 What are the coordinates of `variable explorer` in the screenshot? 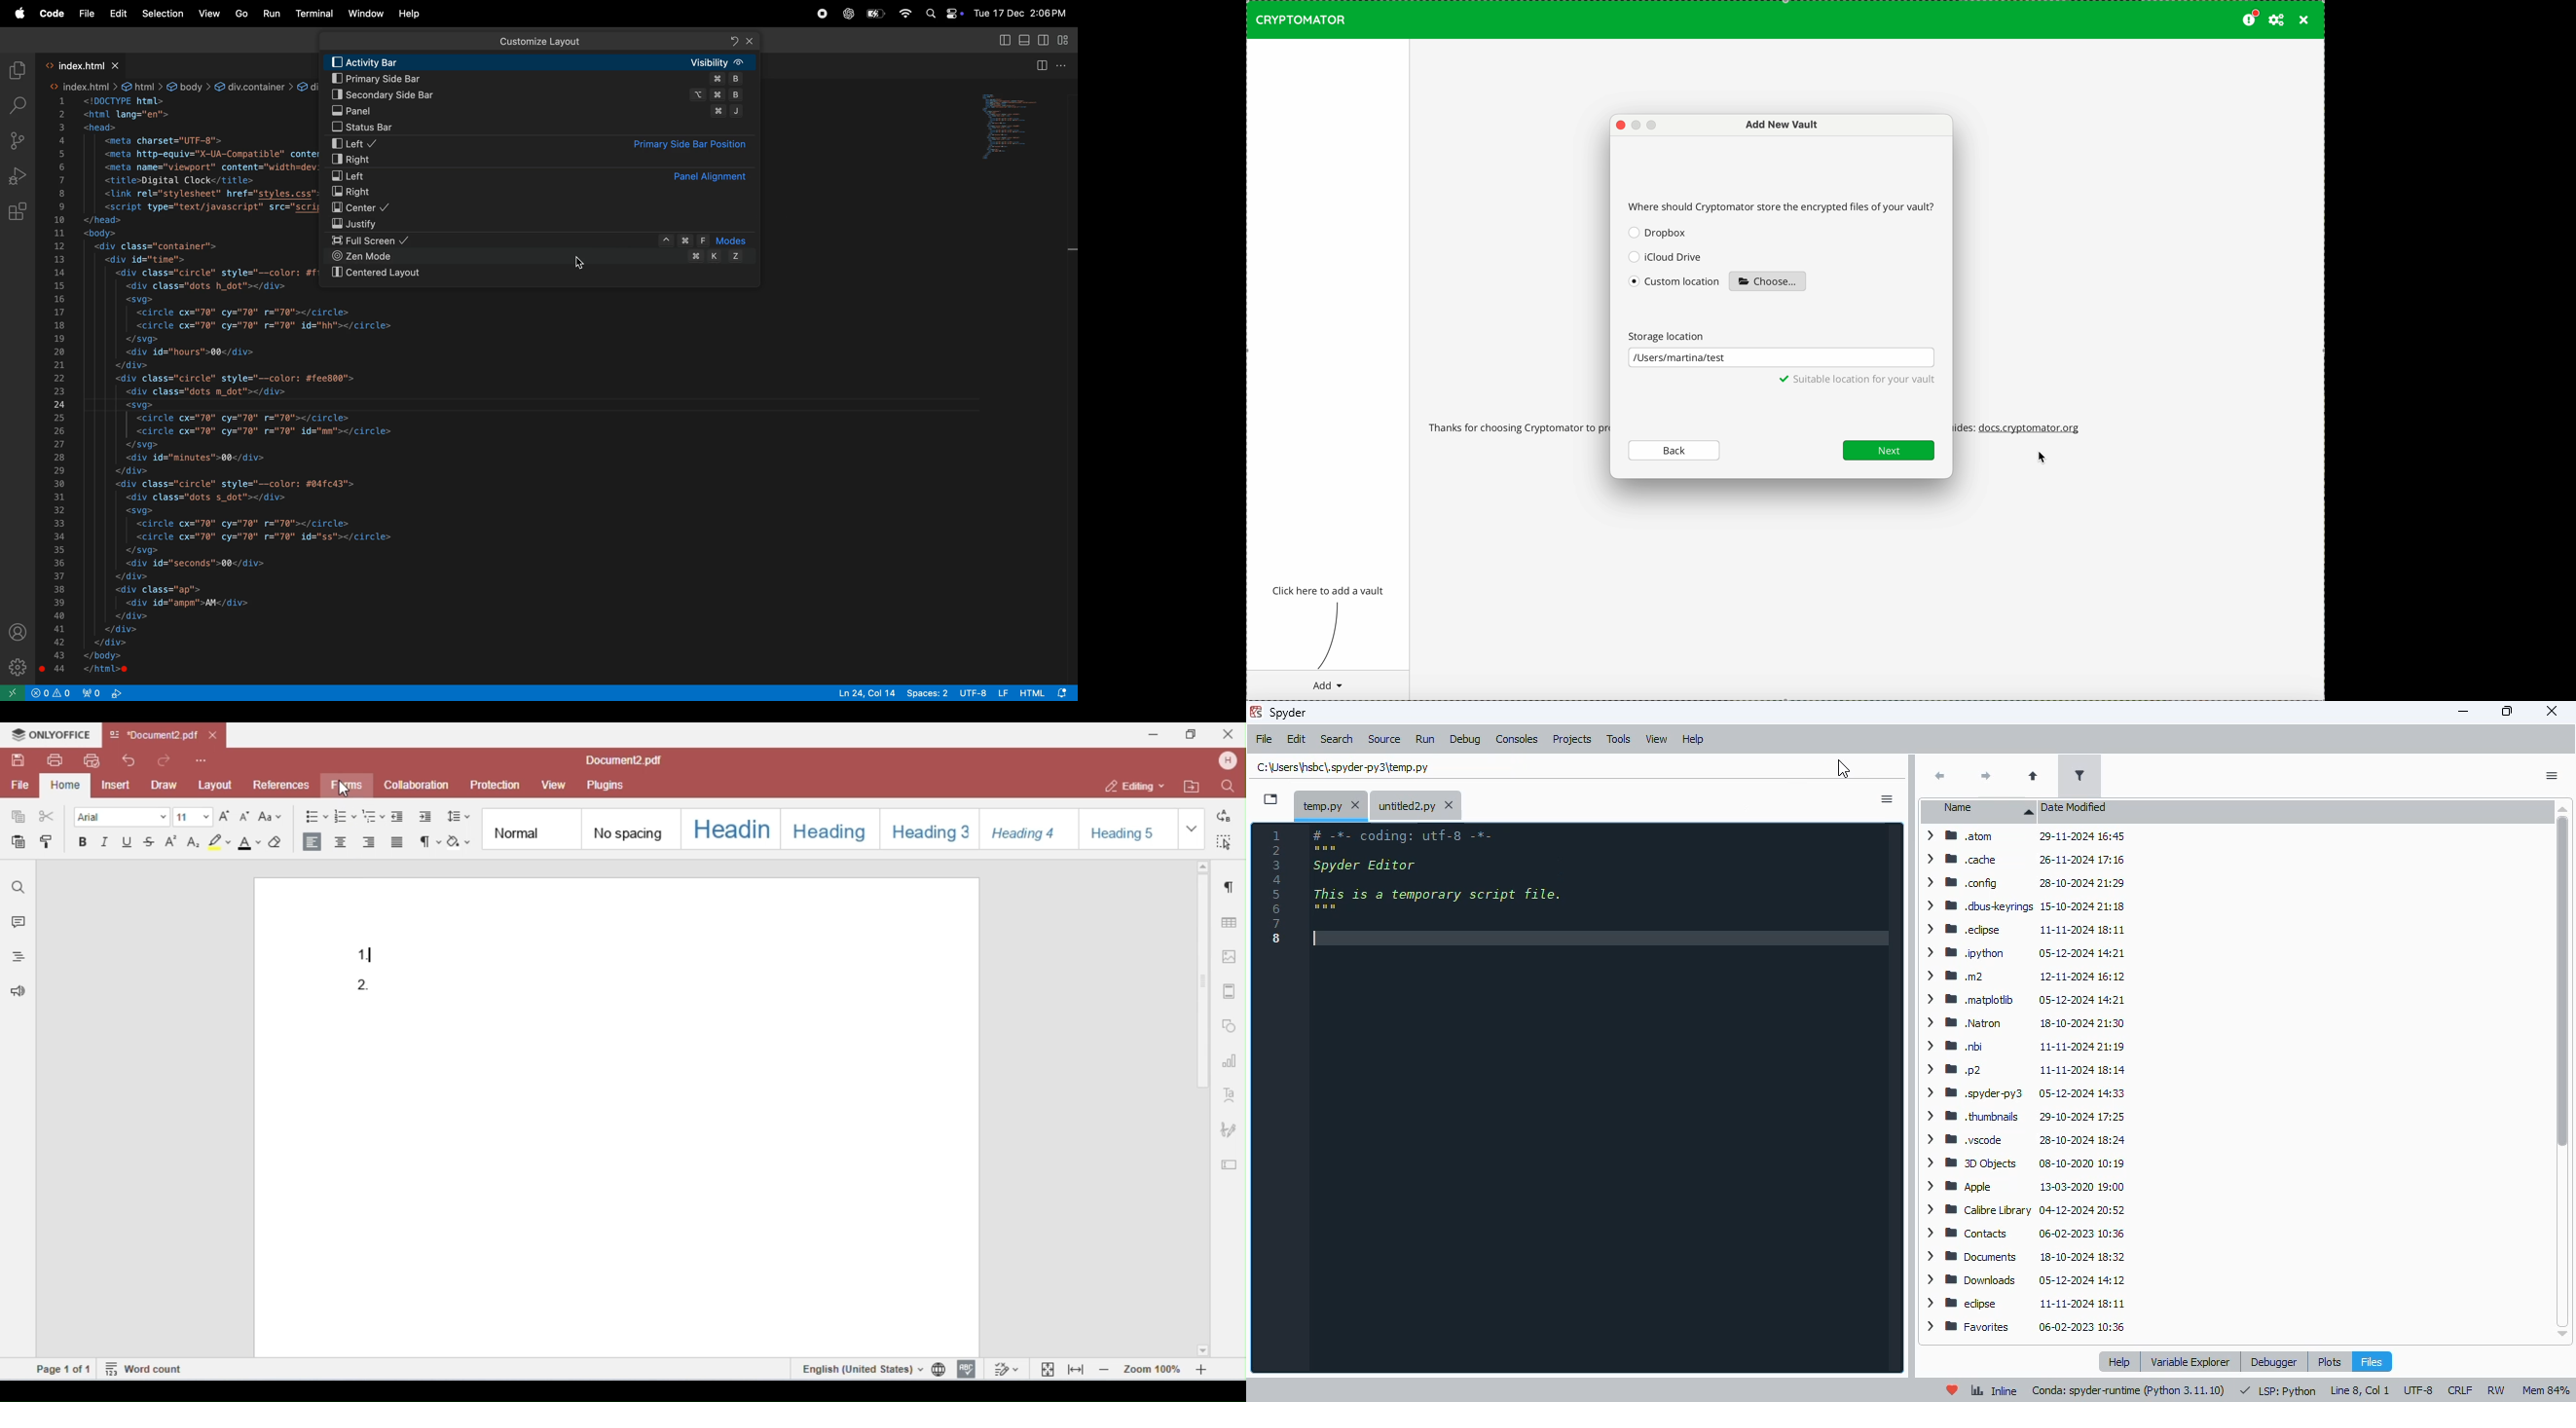 It's located at (2191, 1361).